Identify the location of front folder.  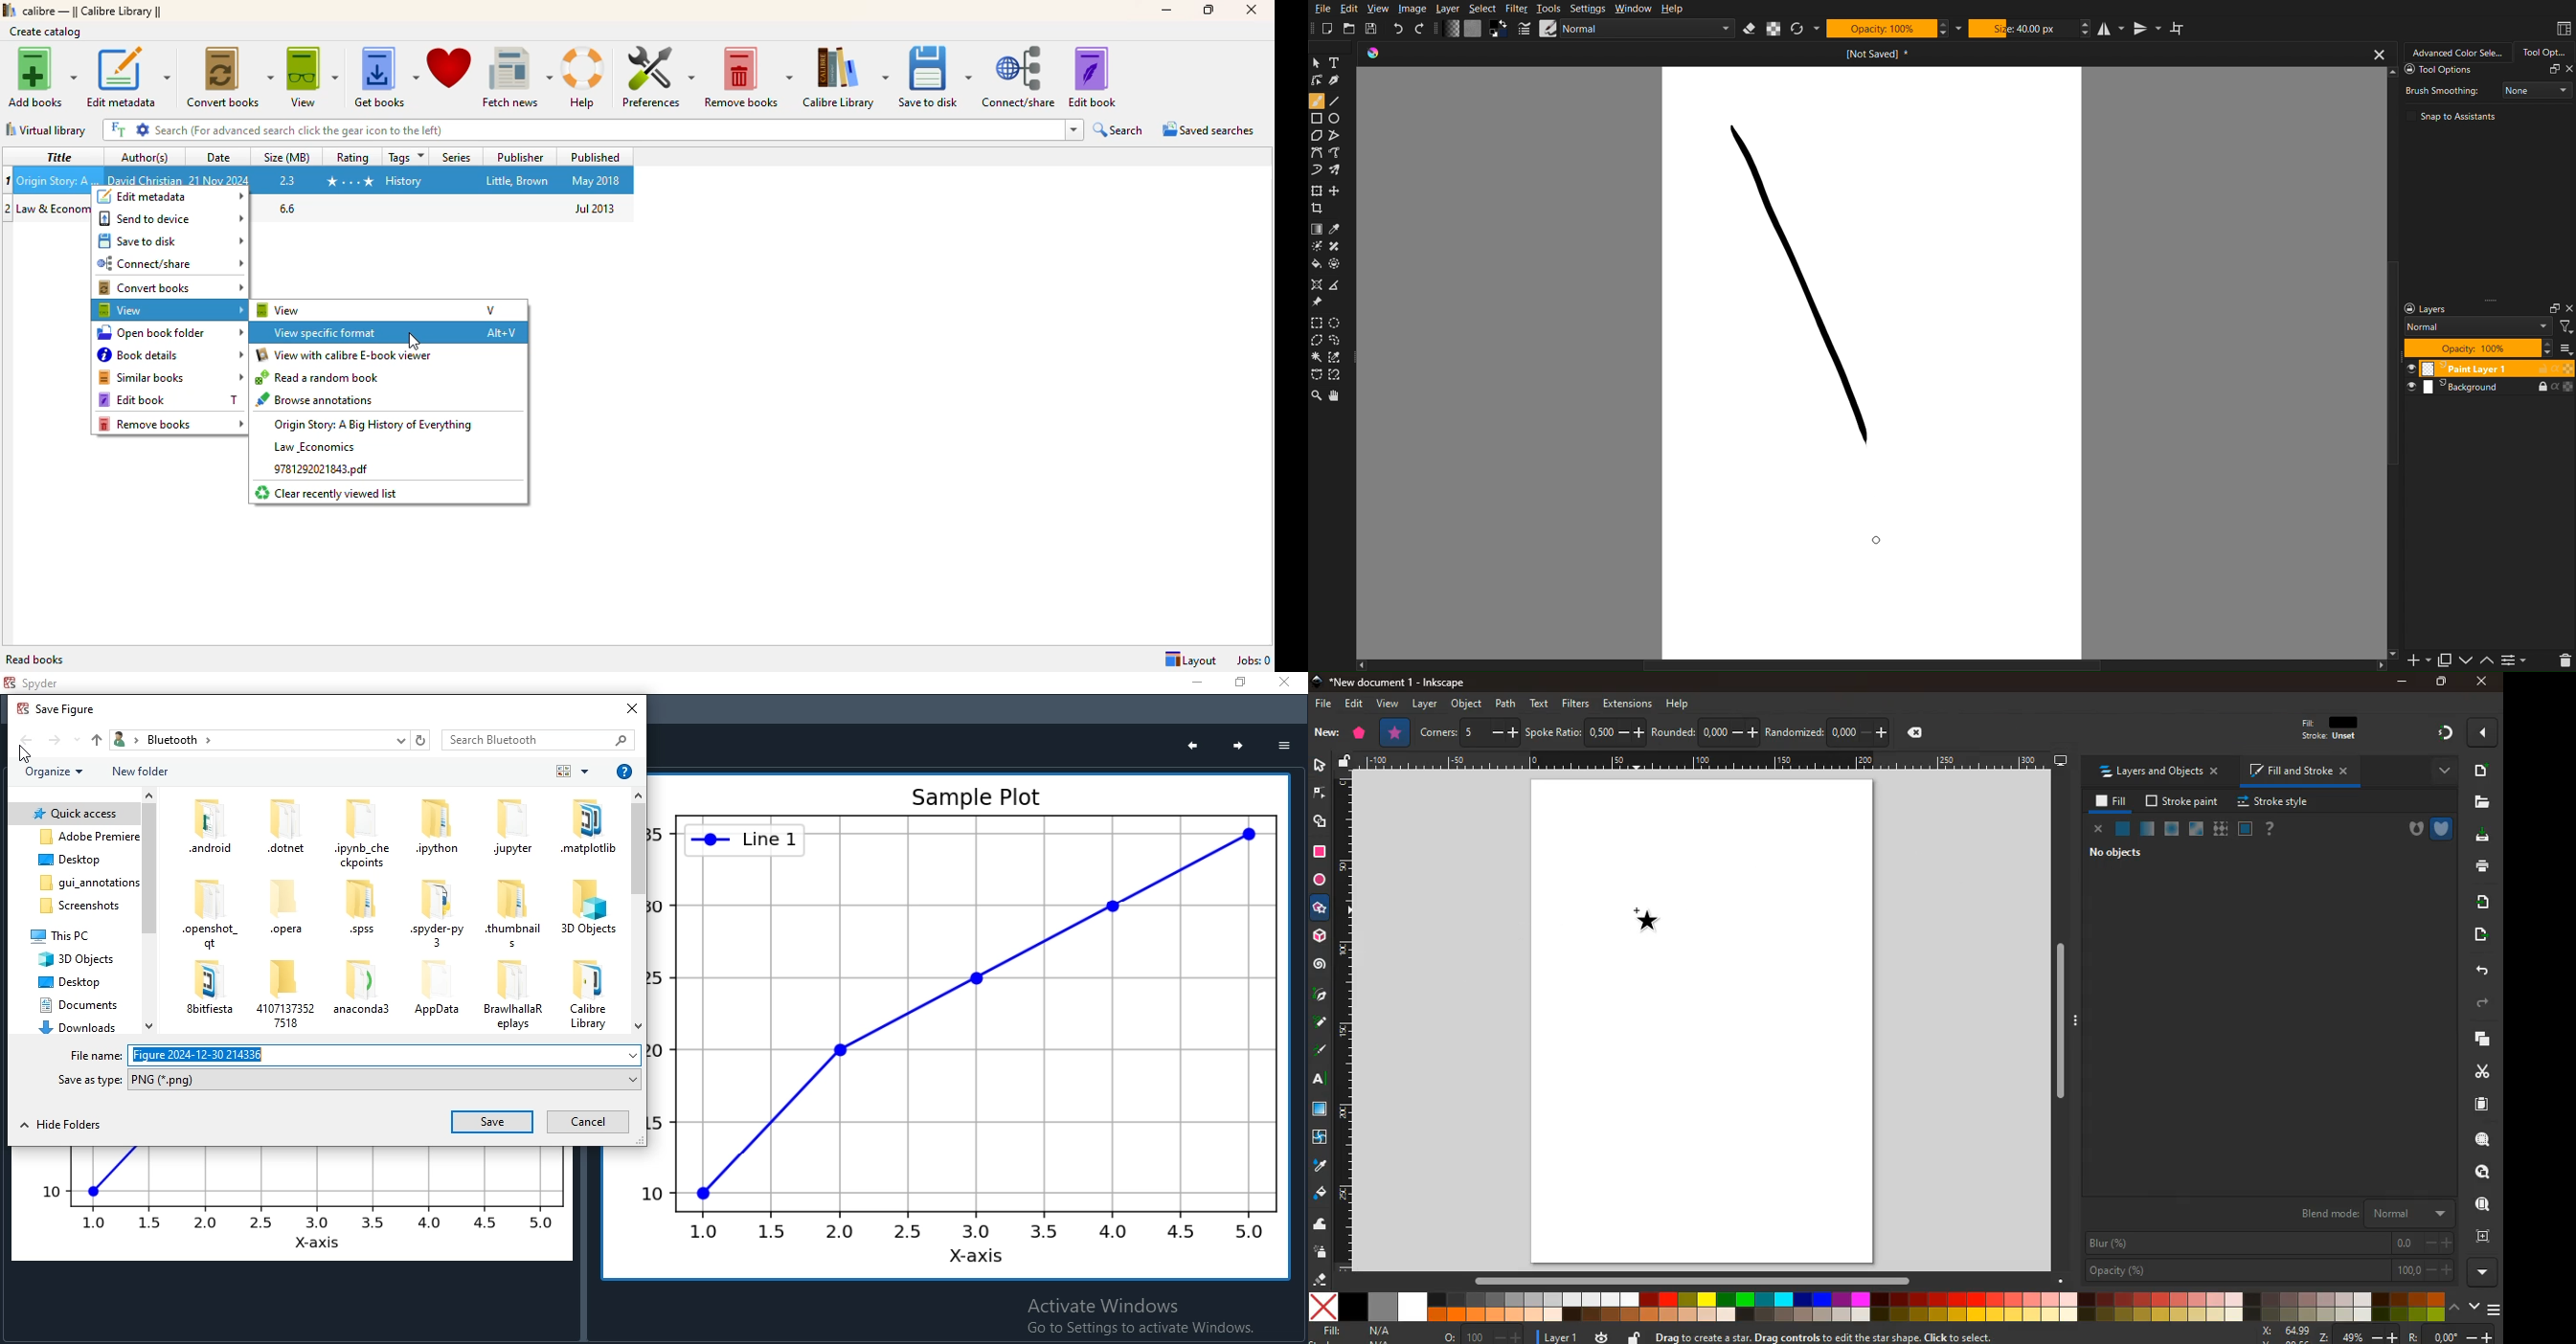
(63, 741).